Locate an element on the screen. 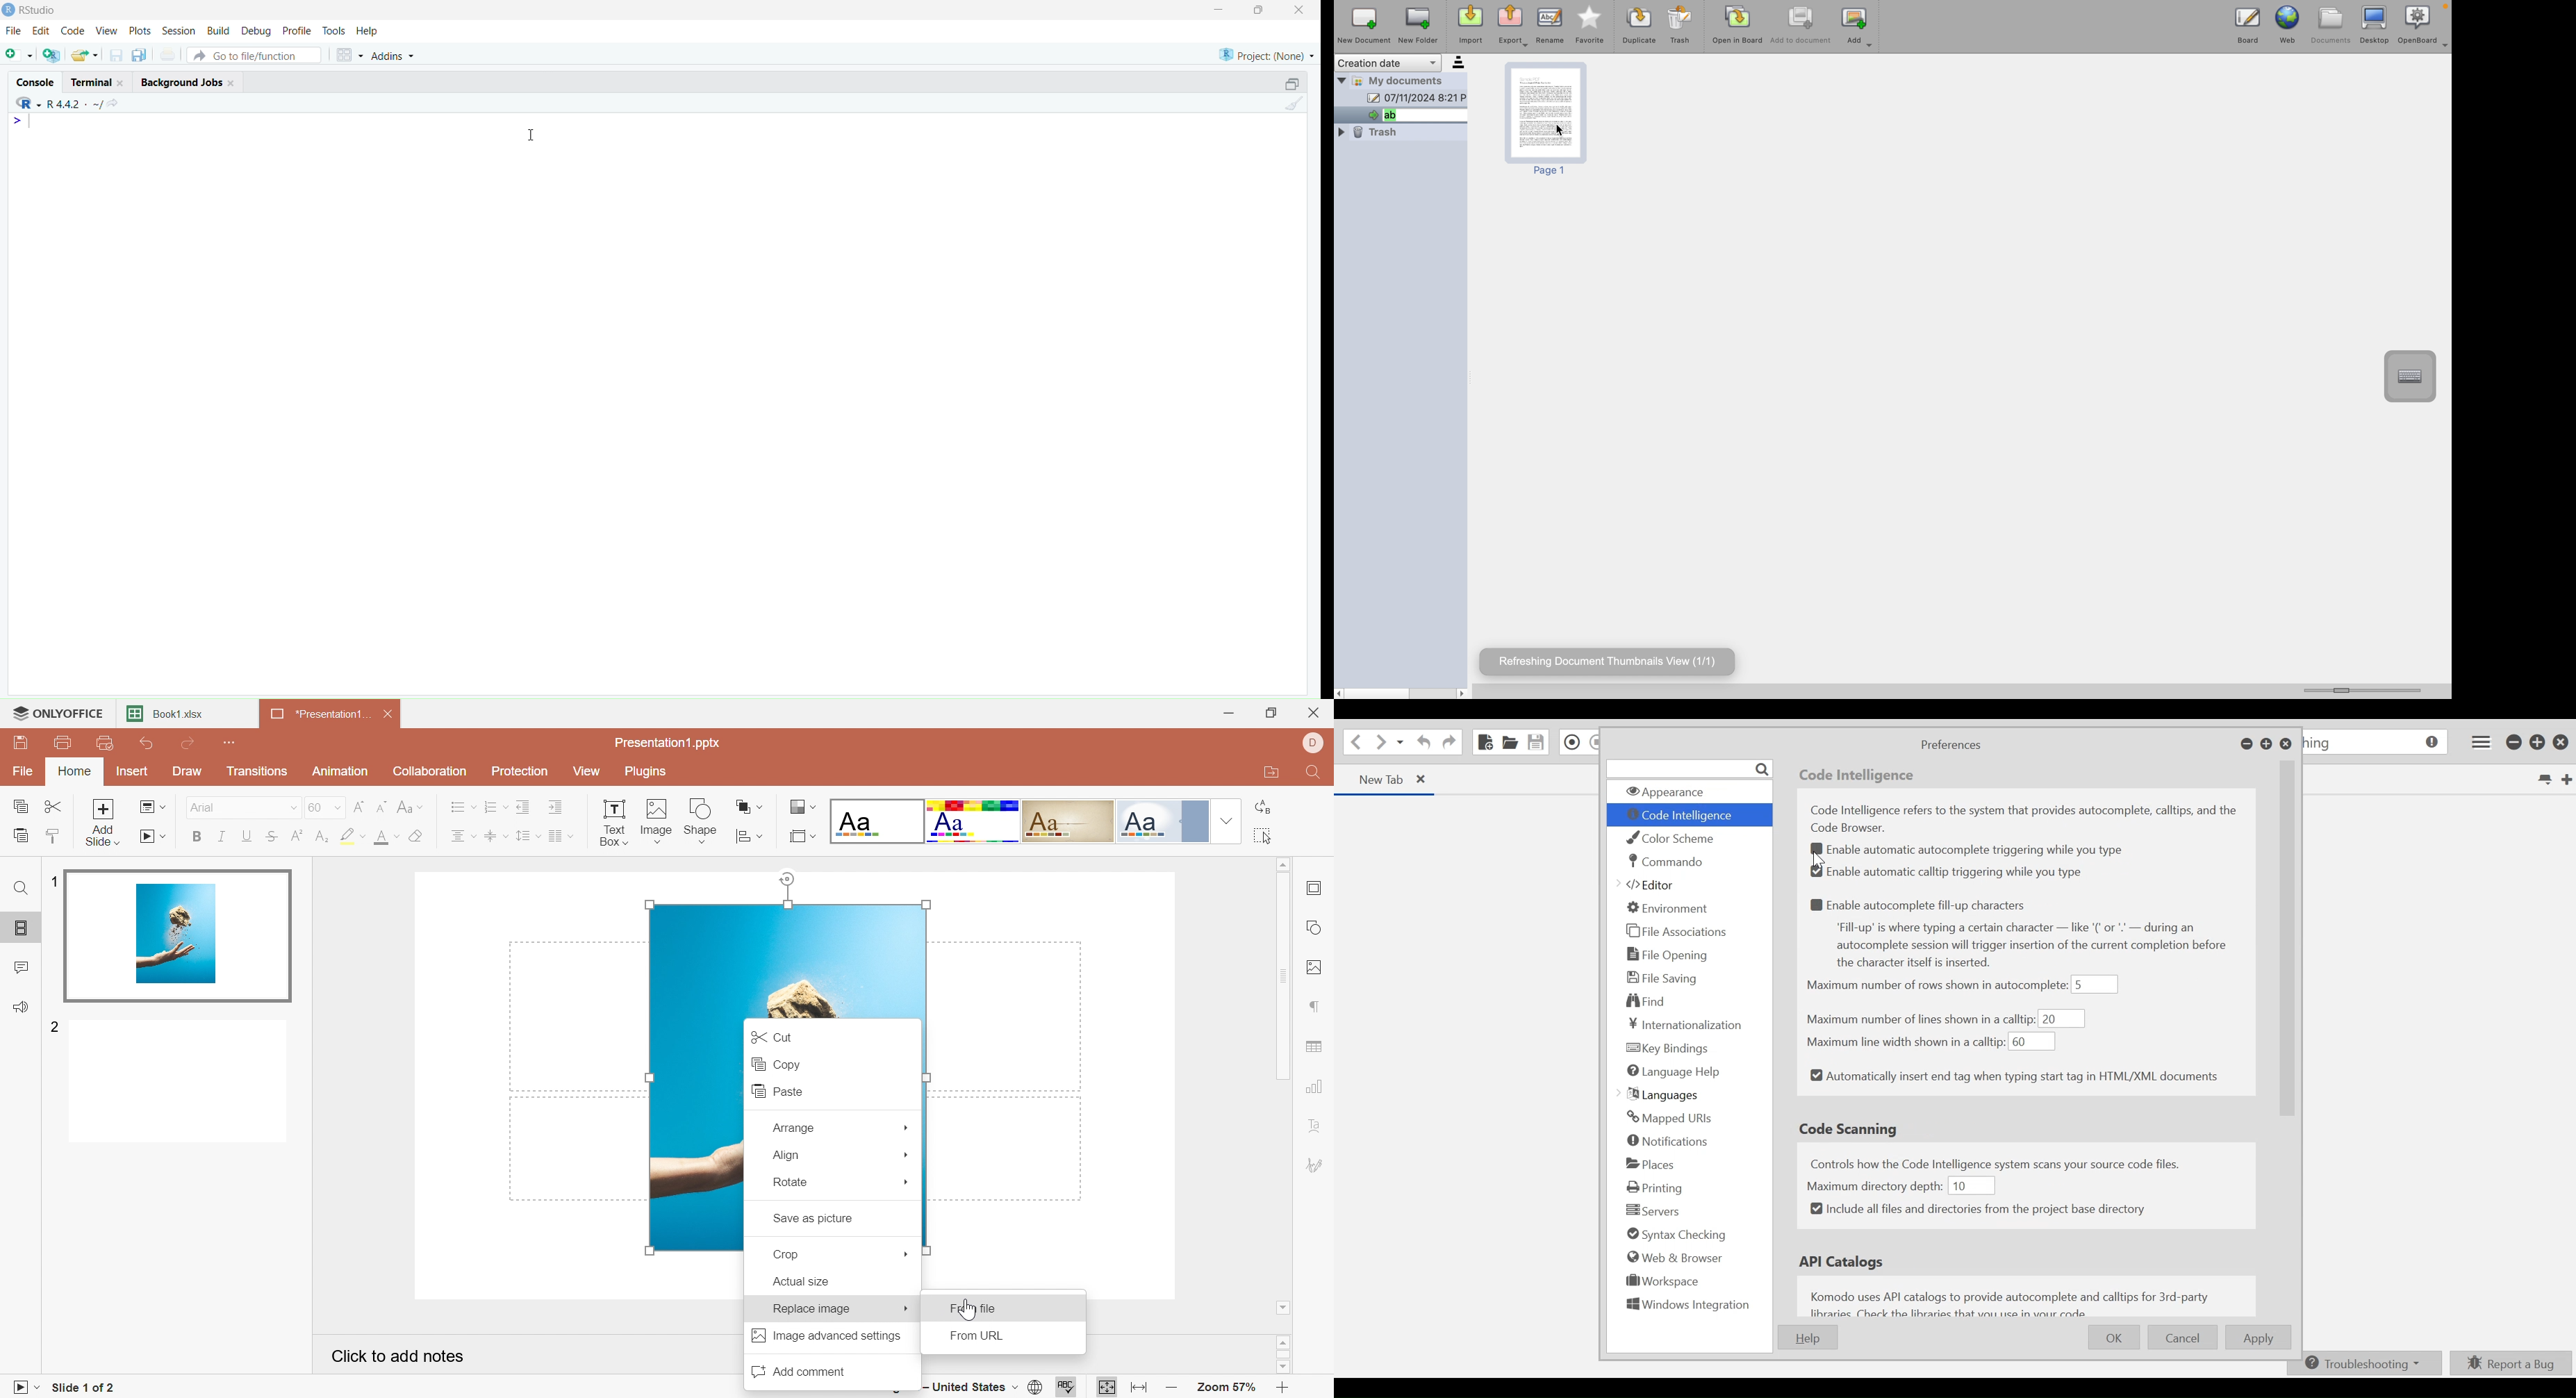 This screenshot has width=2576, height=1400. Maximum line width shown in a calltip: is located at coordinates (1904, 1041).